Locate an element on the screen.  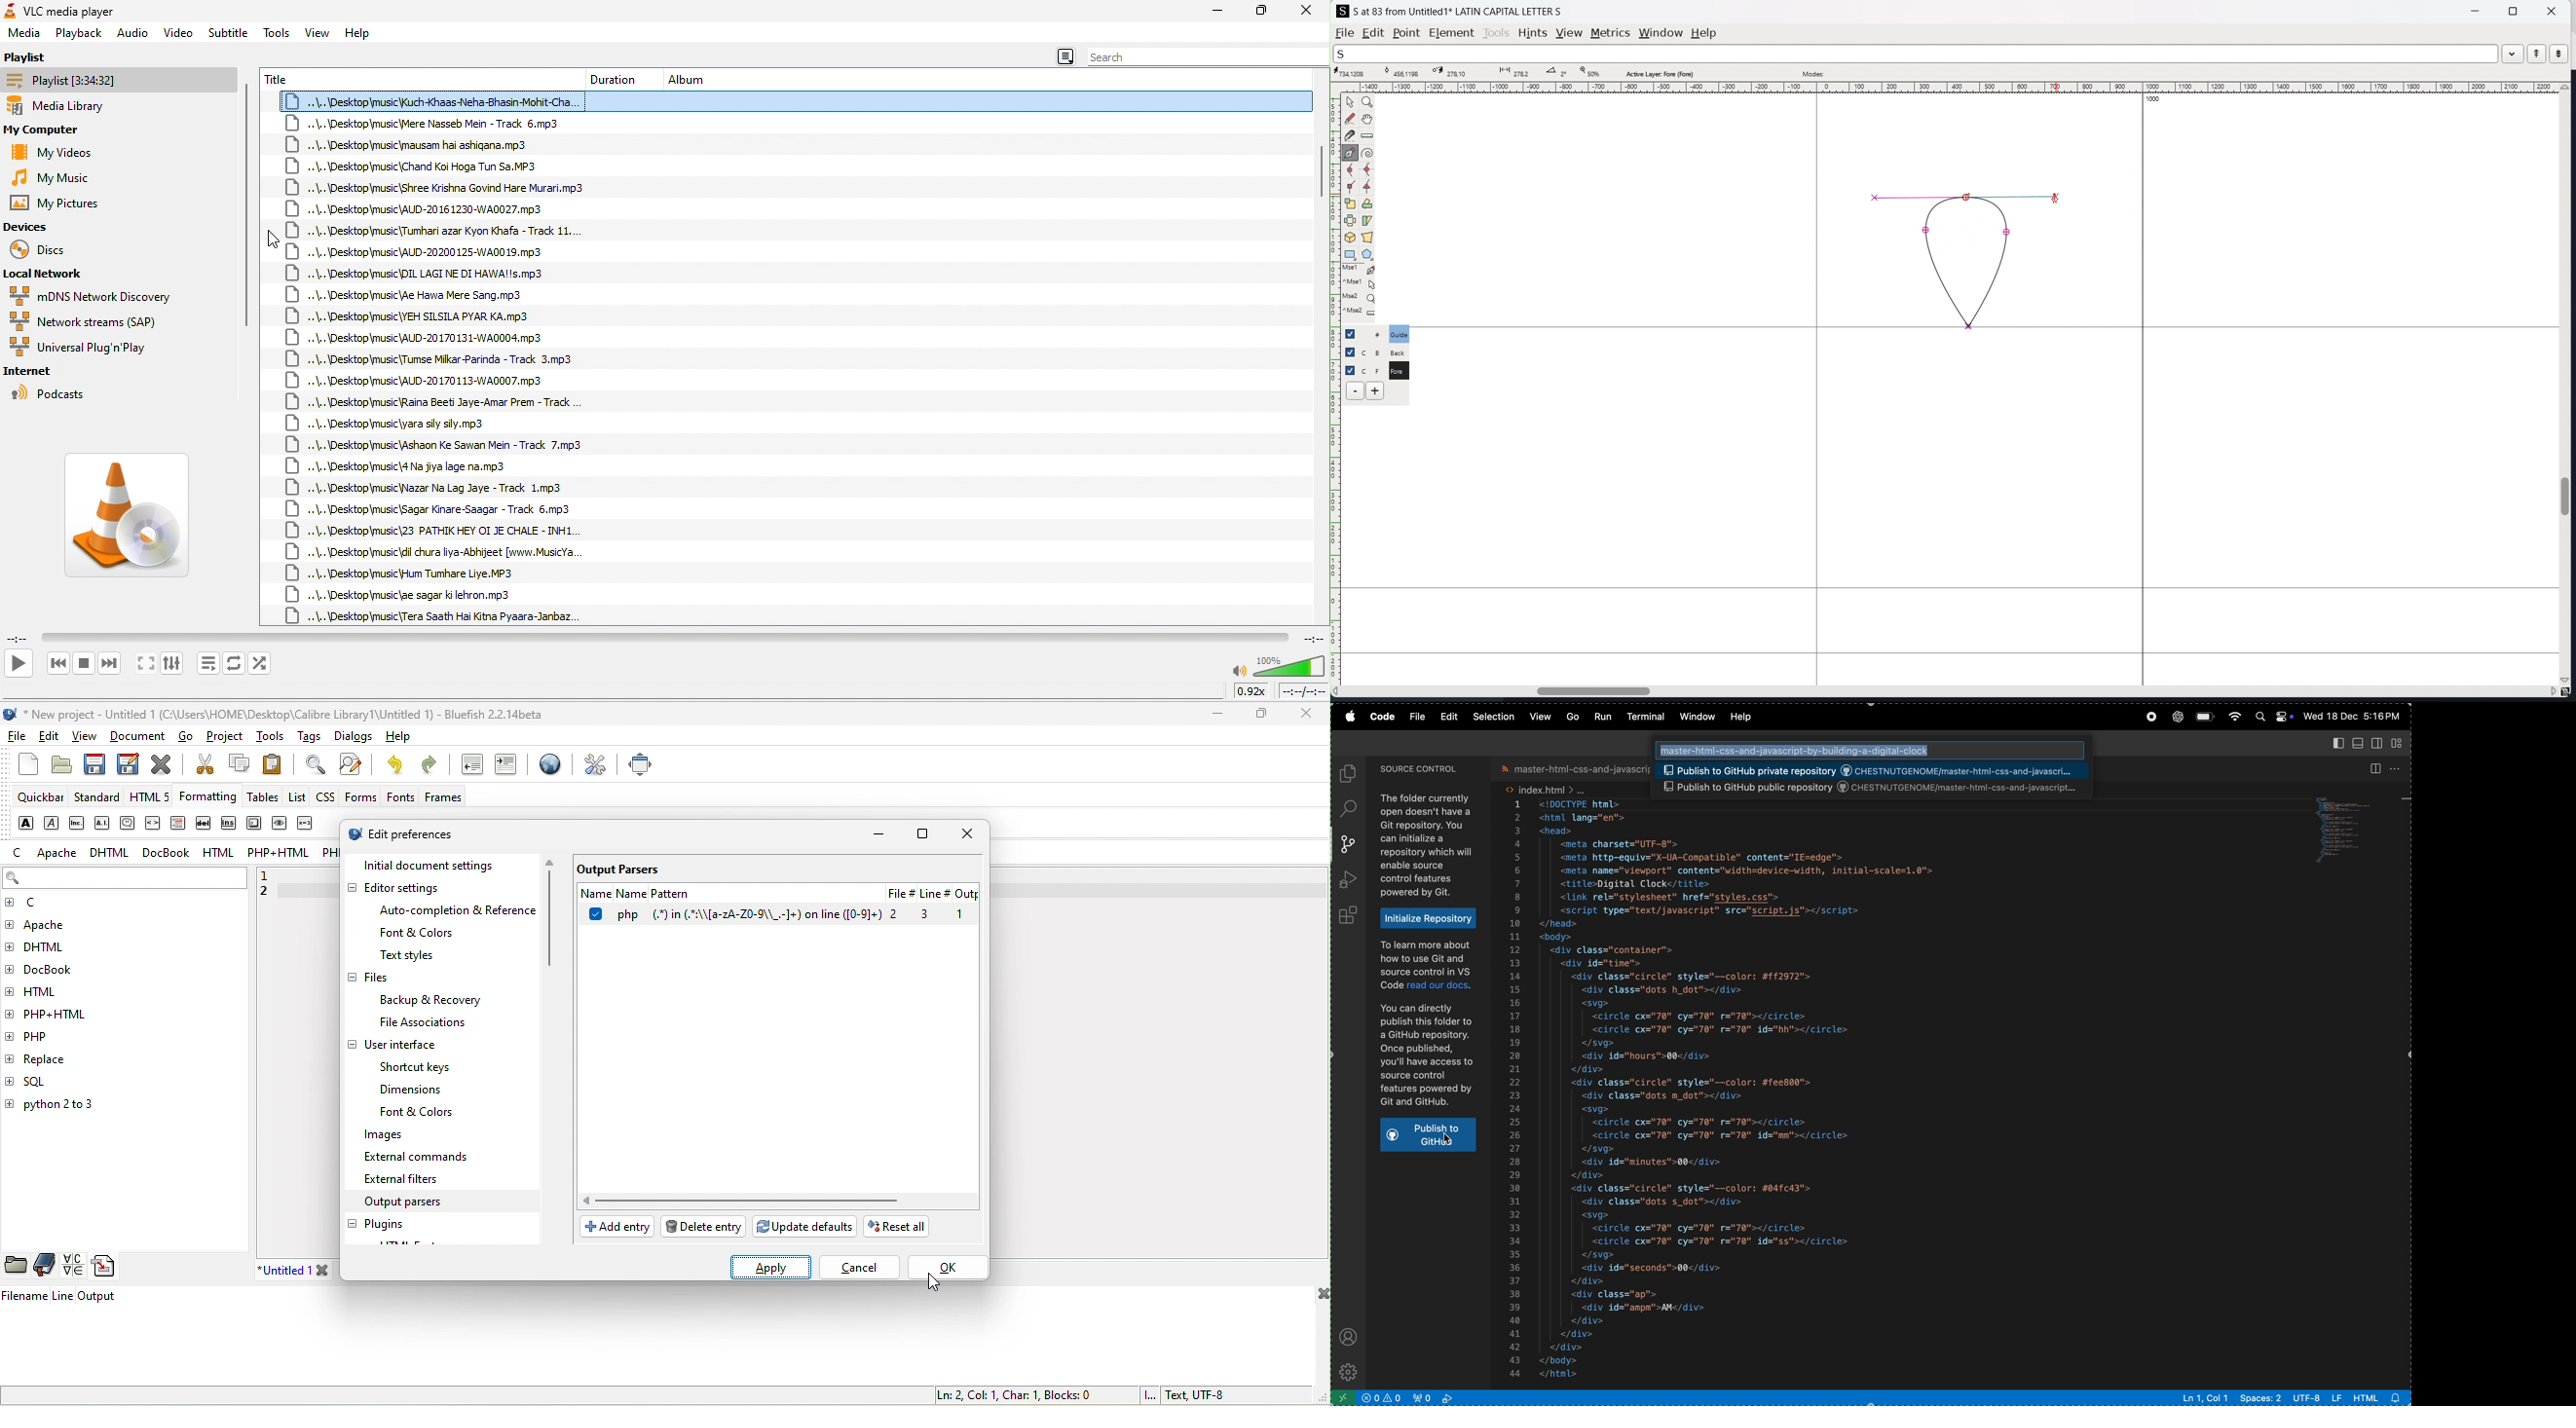
<svg> is located at coordinates (1615, 1216).